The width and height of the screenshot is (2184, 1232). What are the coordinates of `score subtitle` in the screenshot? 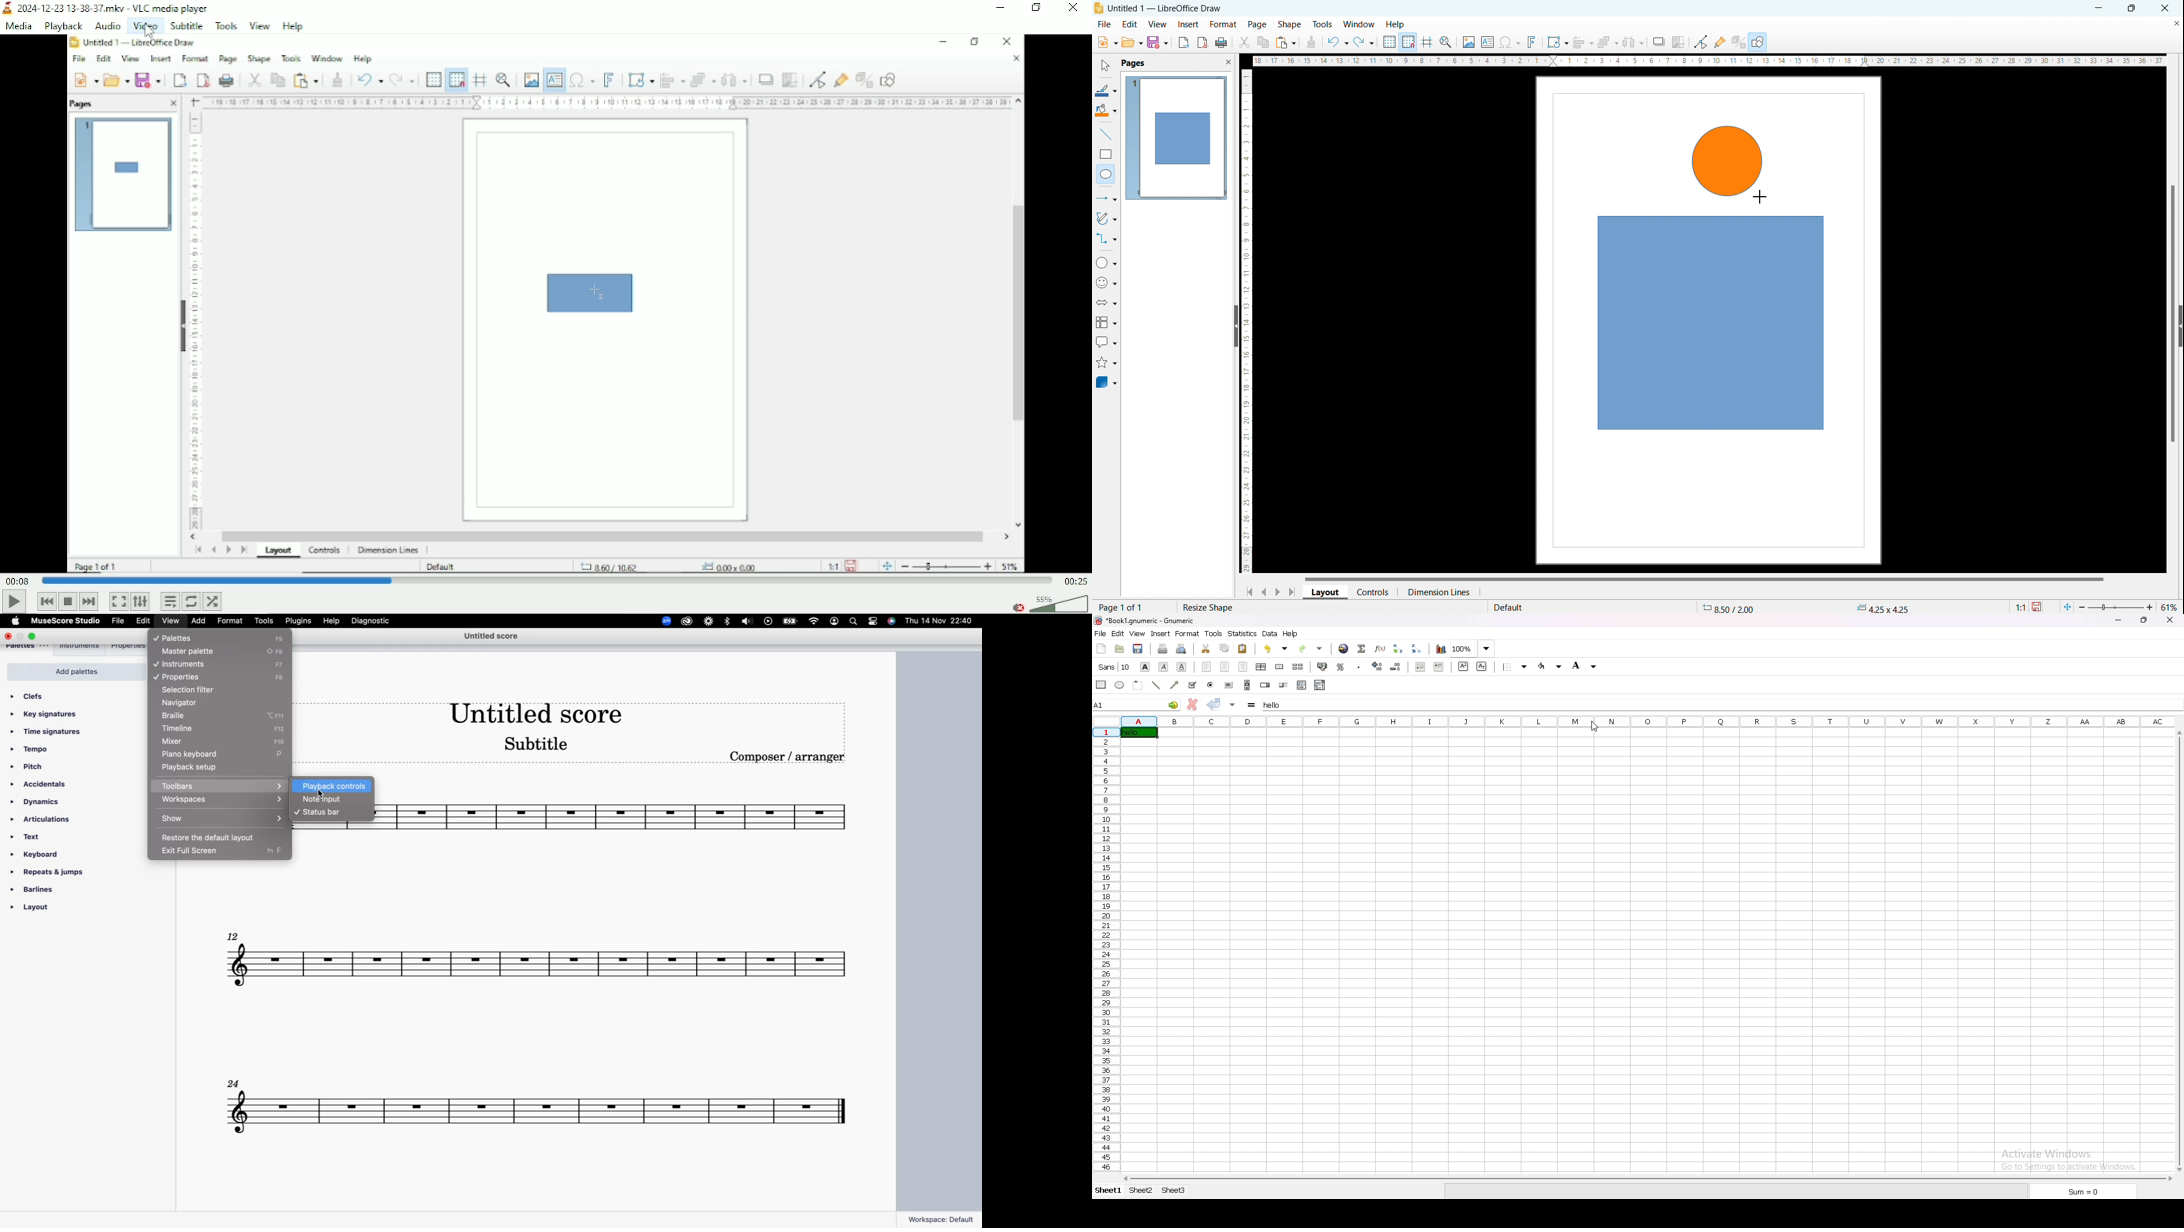 It's located at (541, 747).